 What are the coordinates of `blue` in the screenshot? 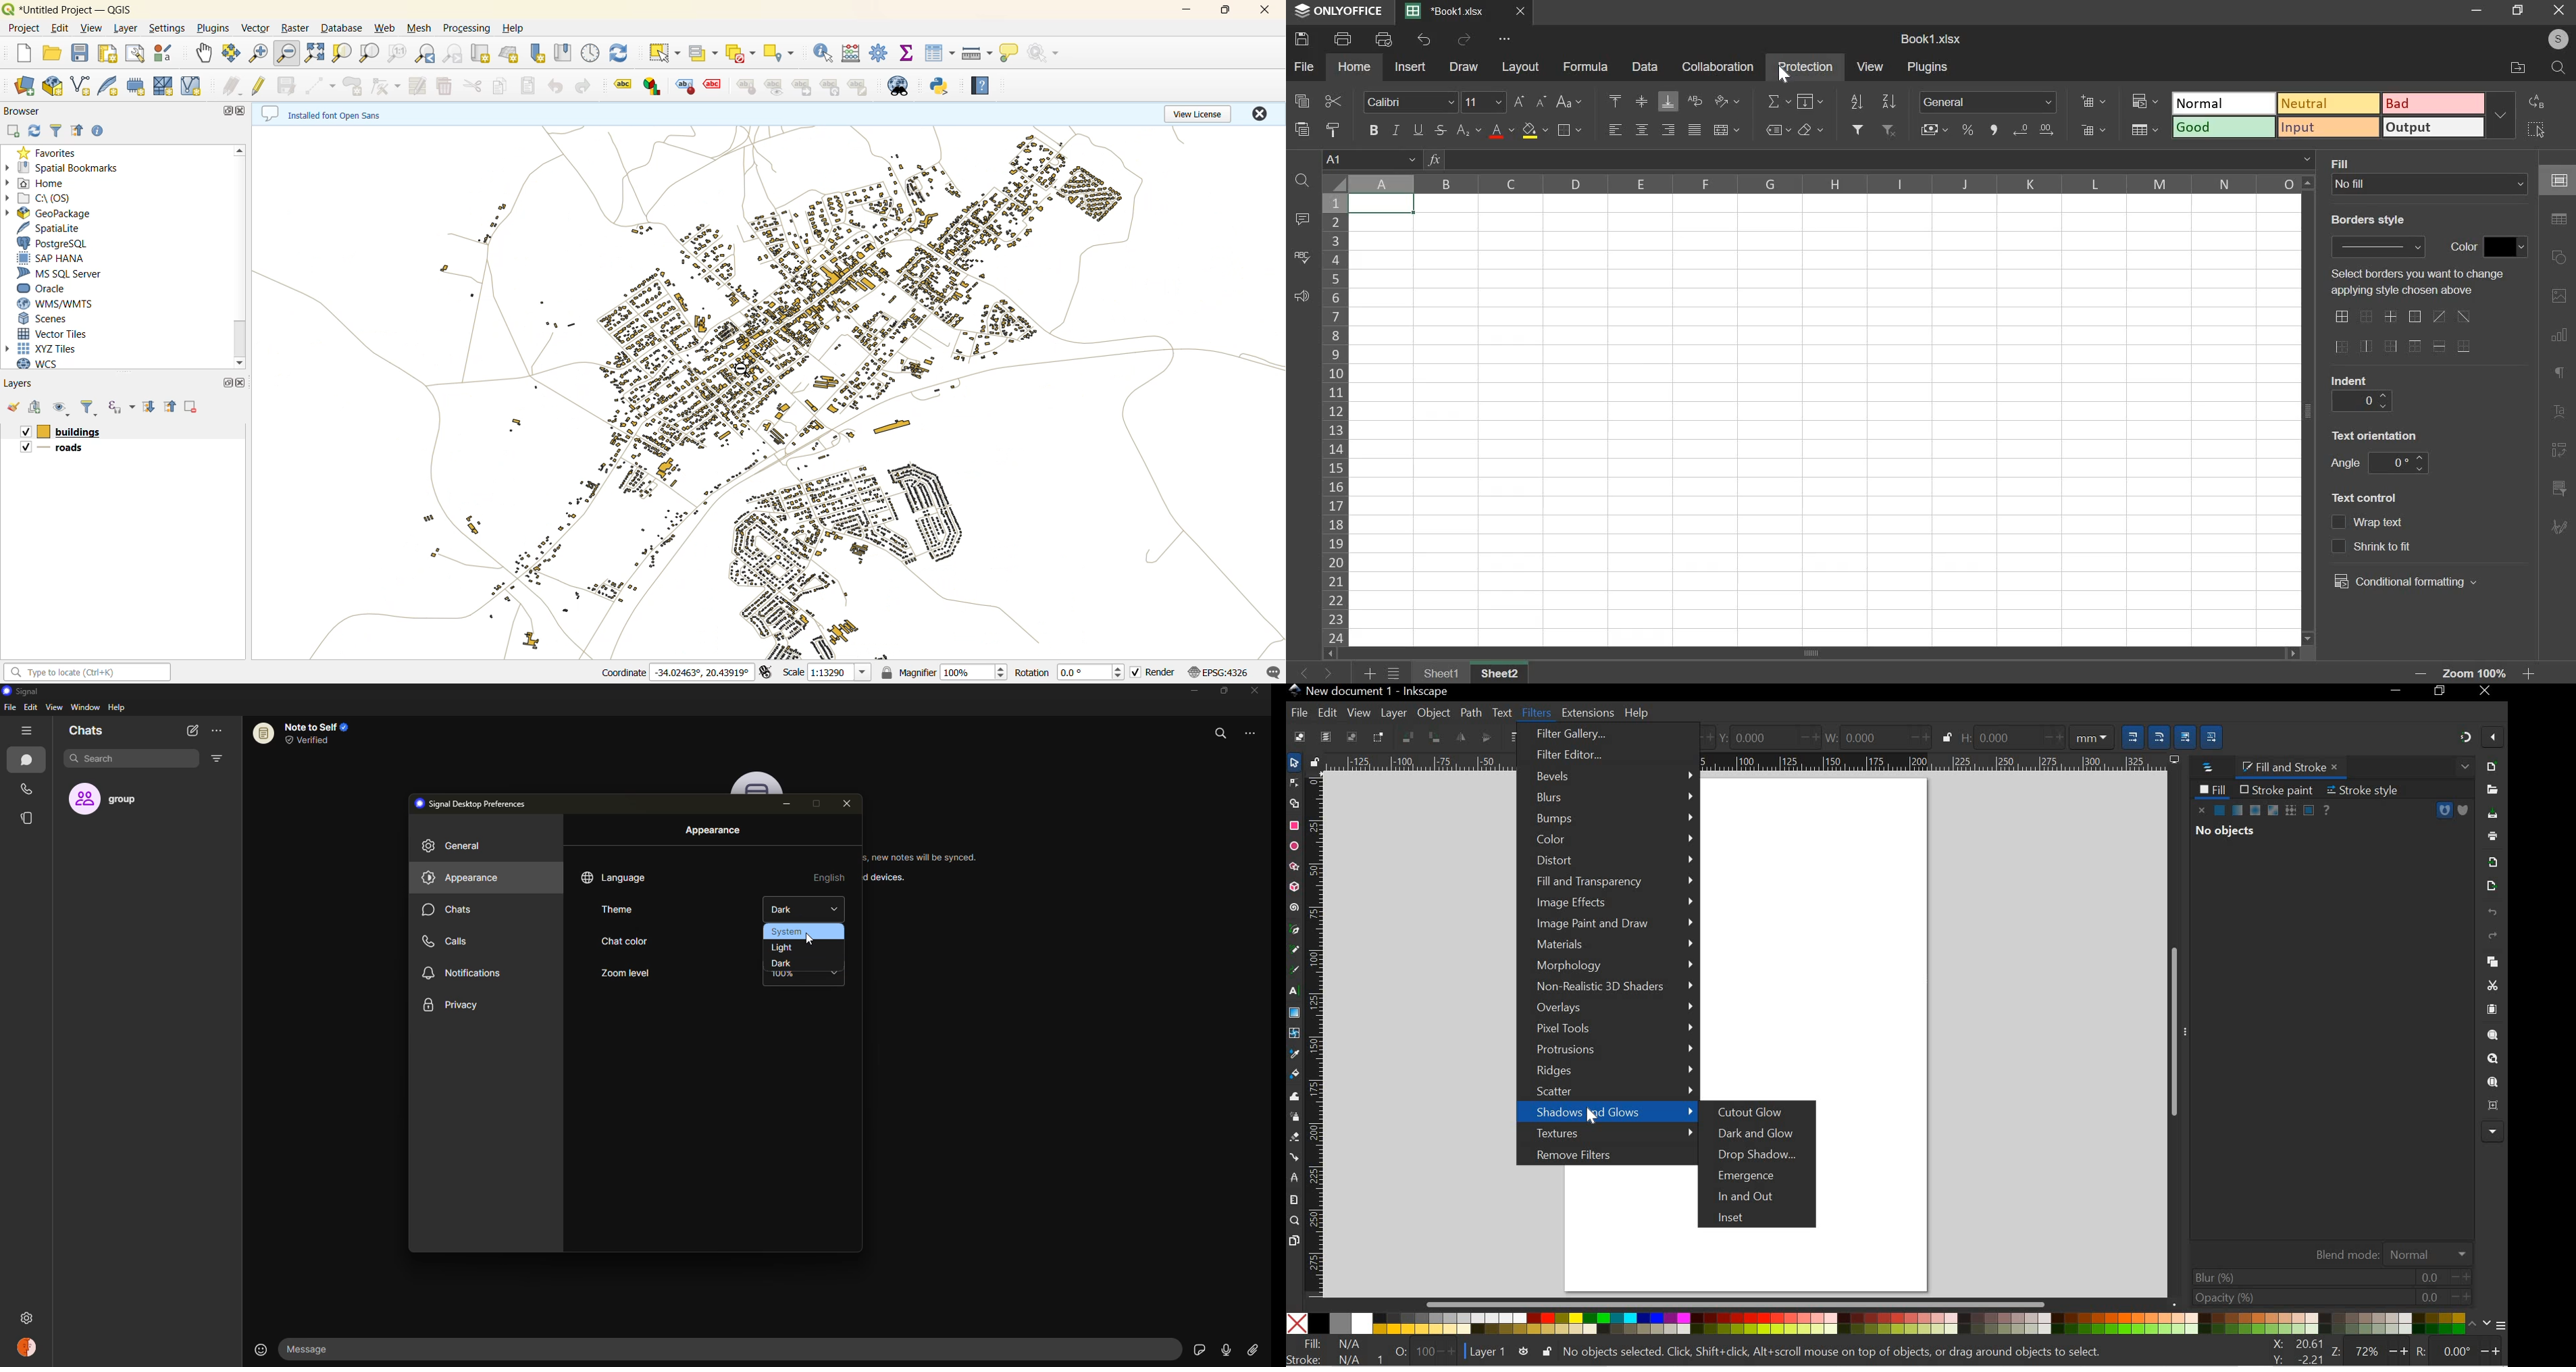 It's located at (832, 939).